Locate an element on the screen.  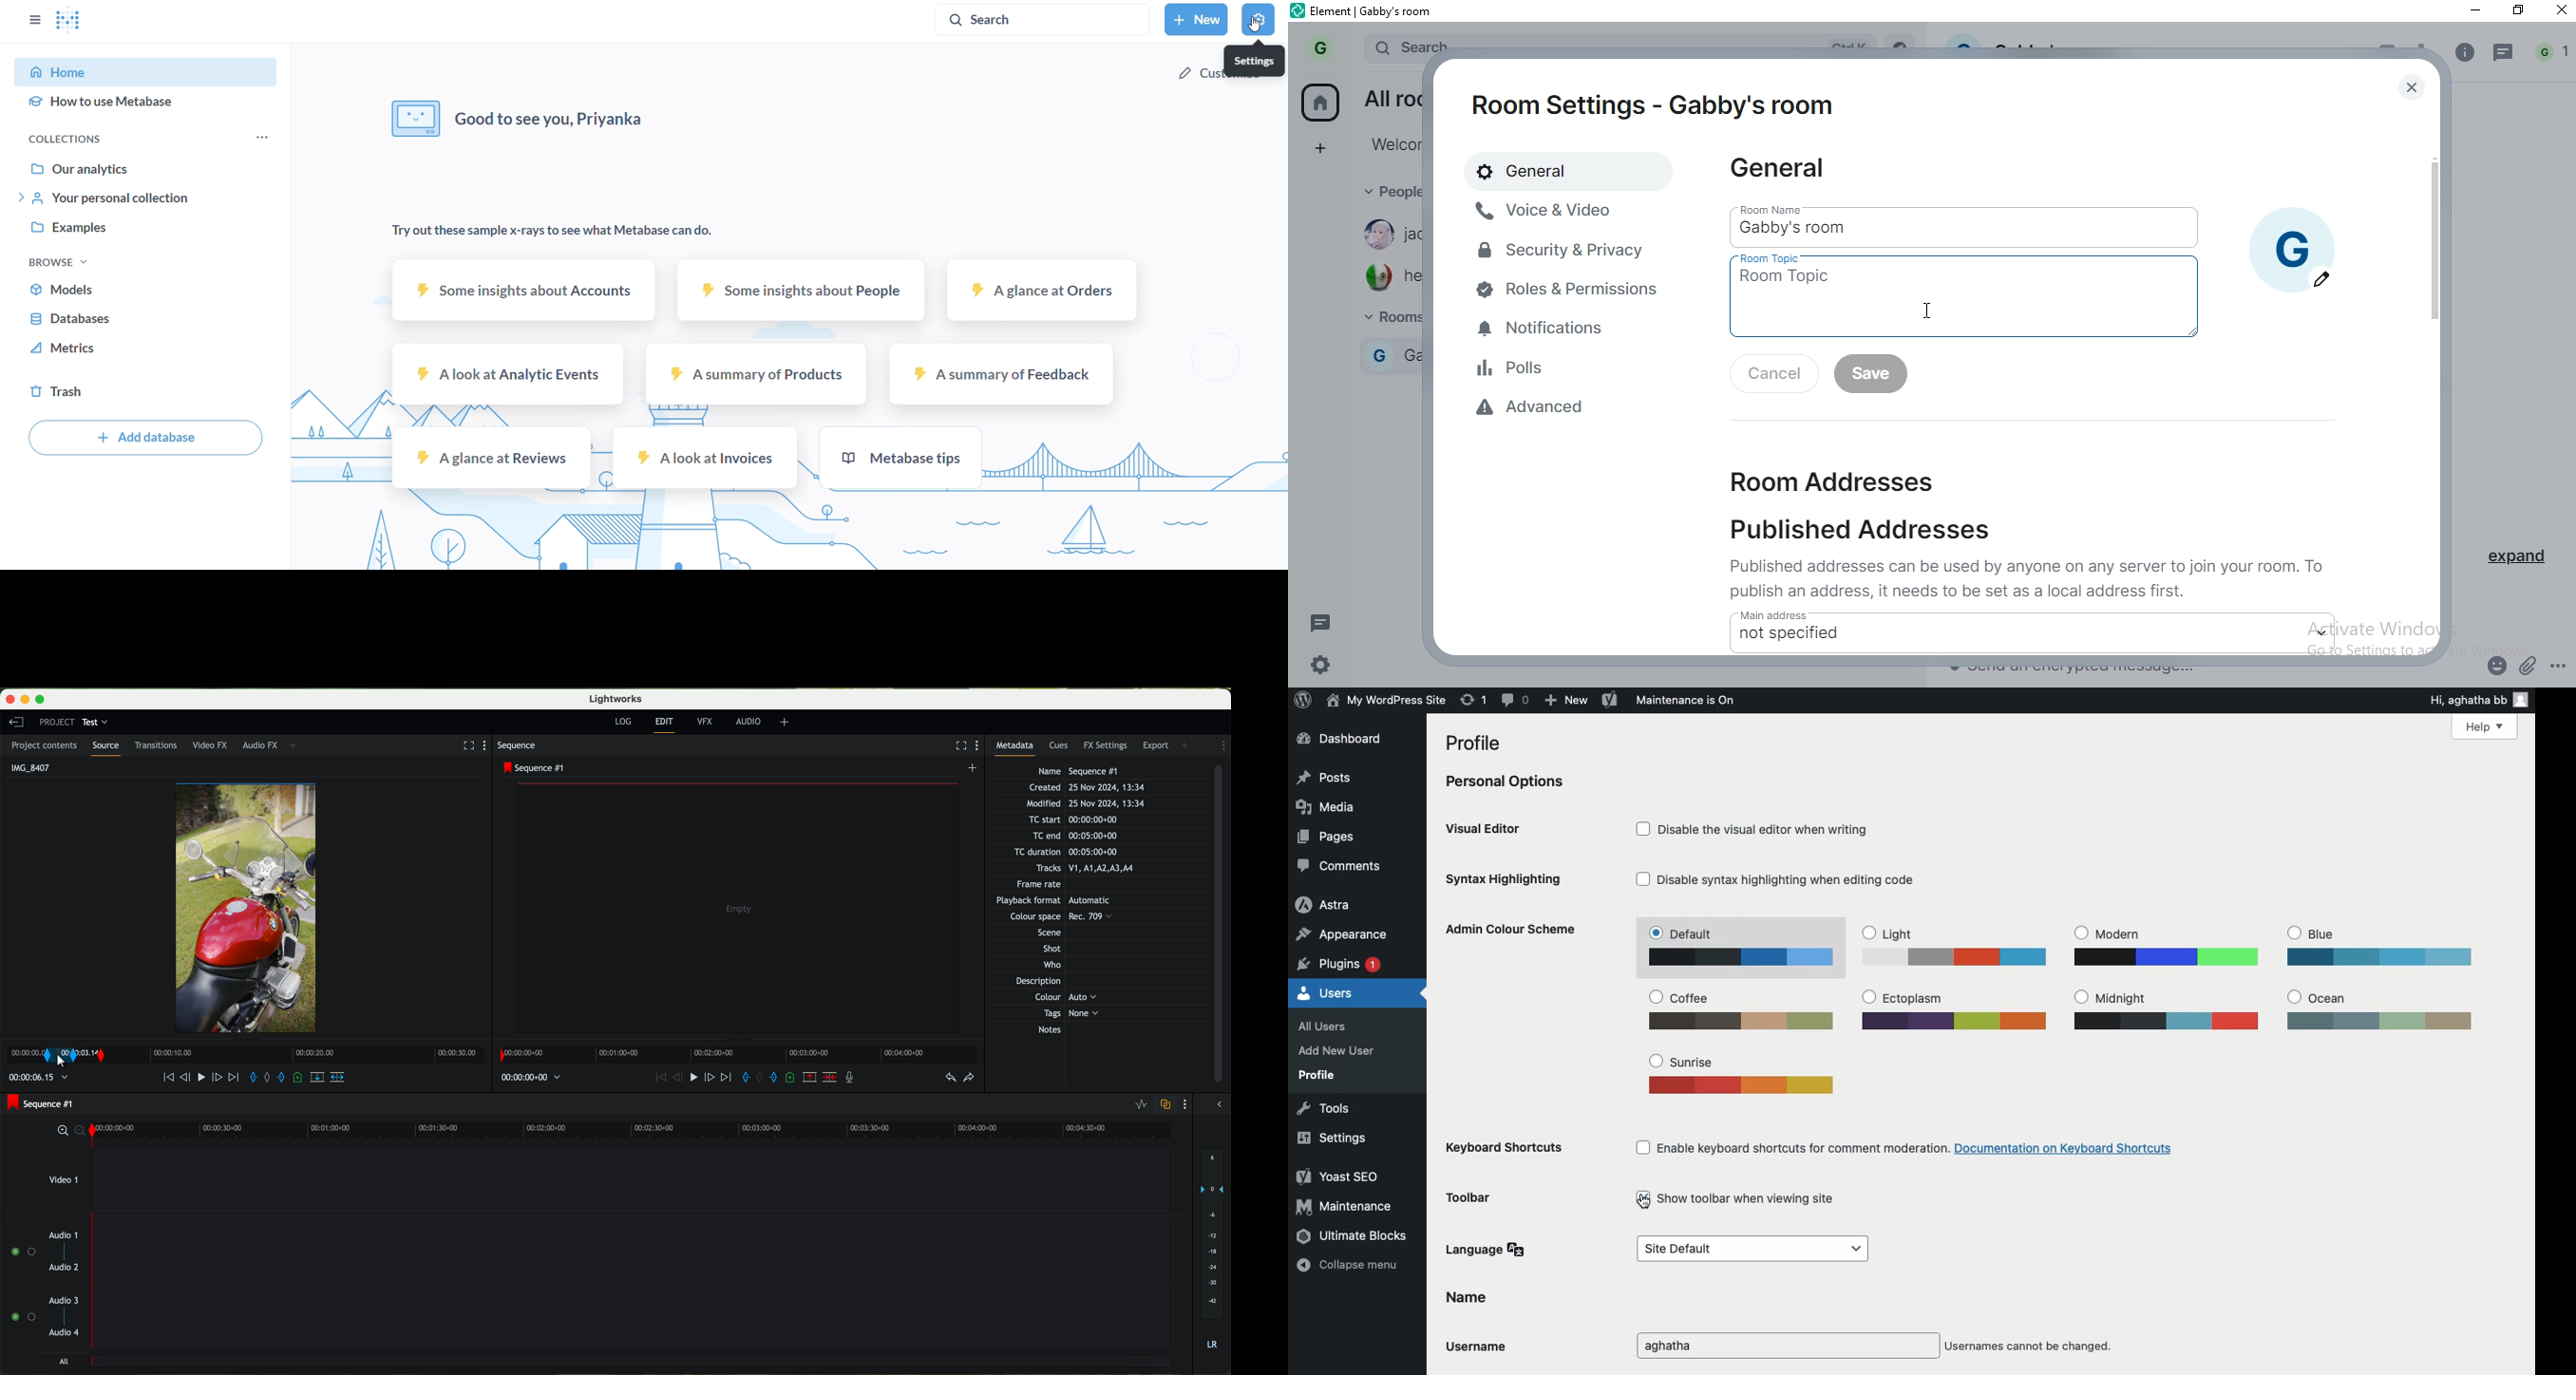
Shot is located at coordinates (1051, 949).